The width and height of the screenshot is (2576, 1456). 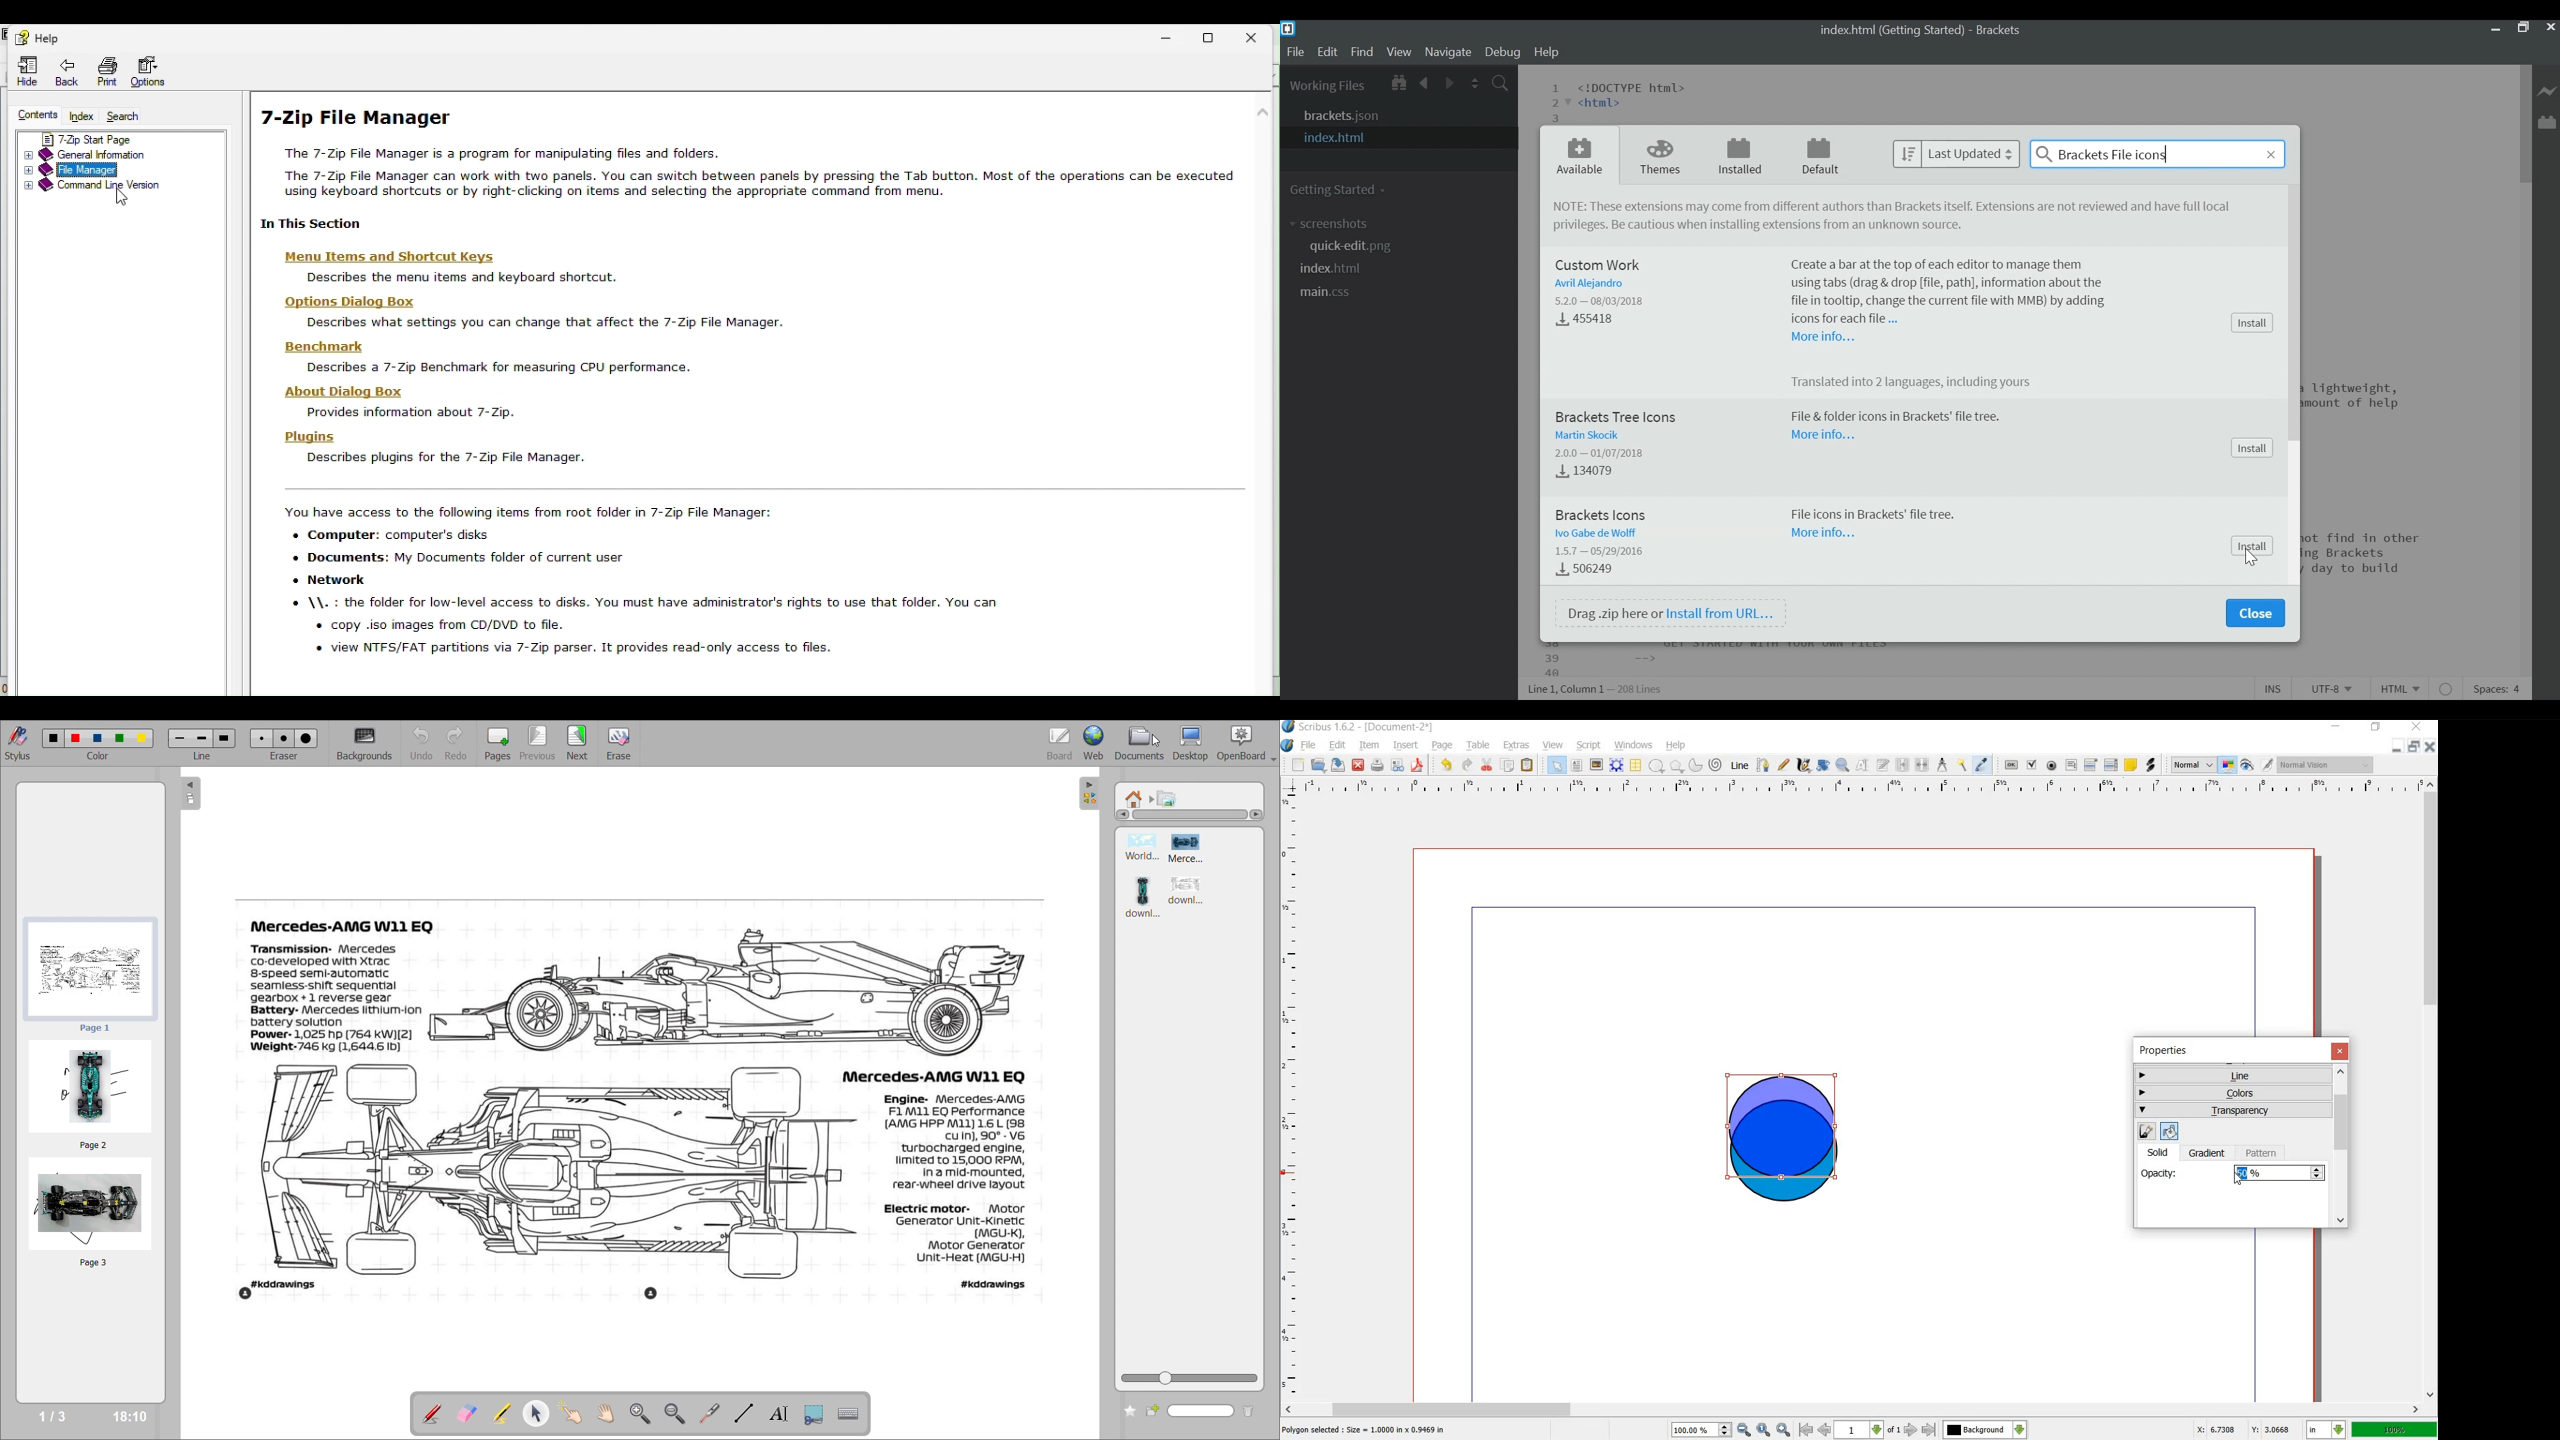 I want to click on Close, so click(x=2551, y=29).